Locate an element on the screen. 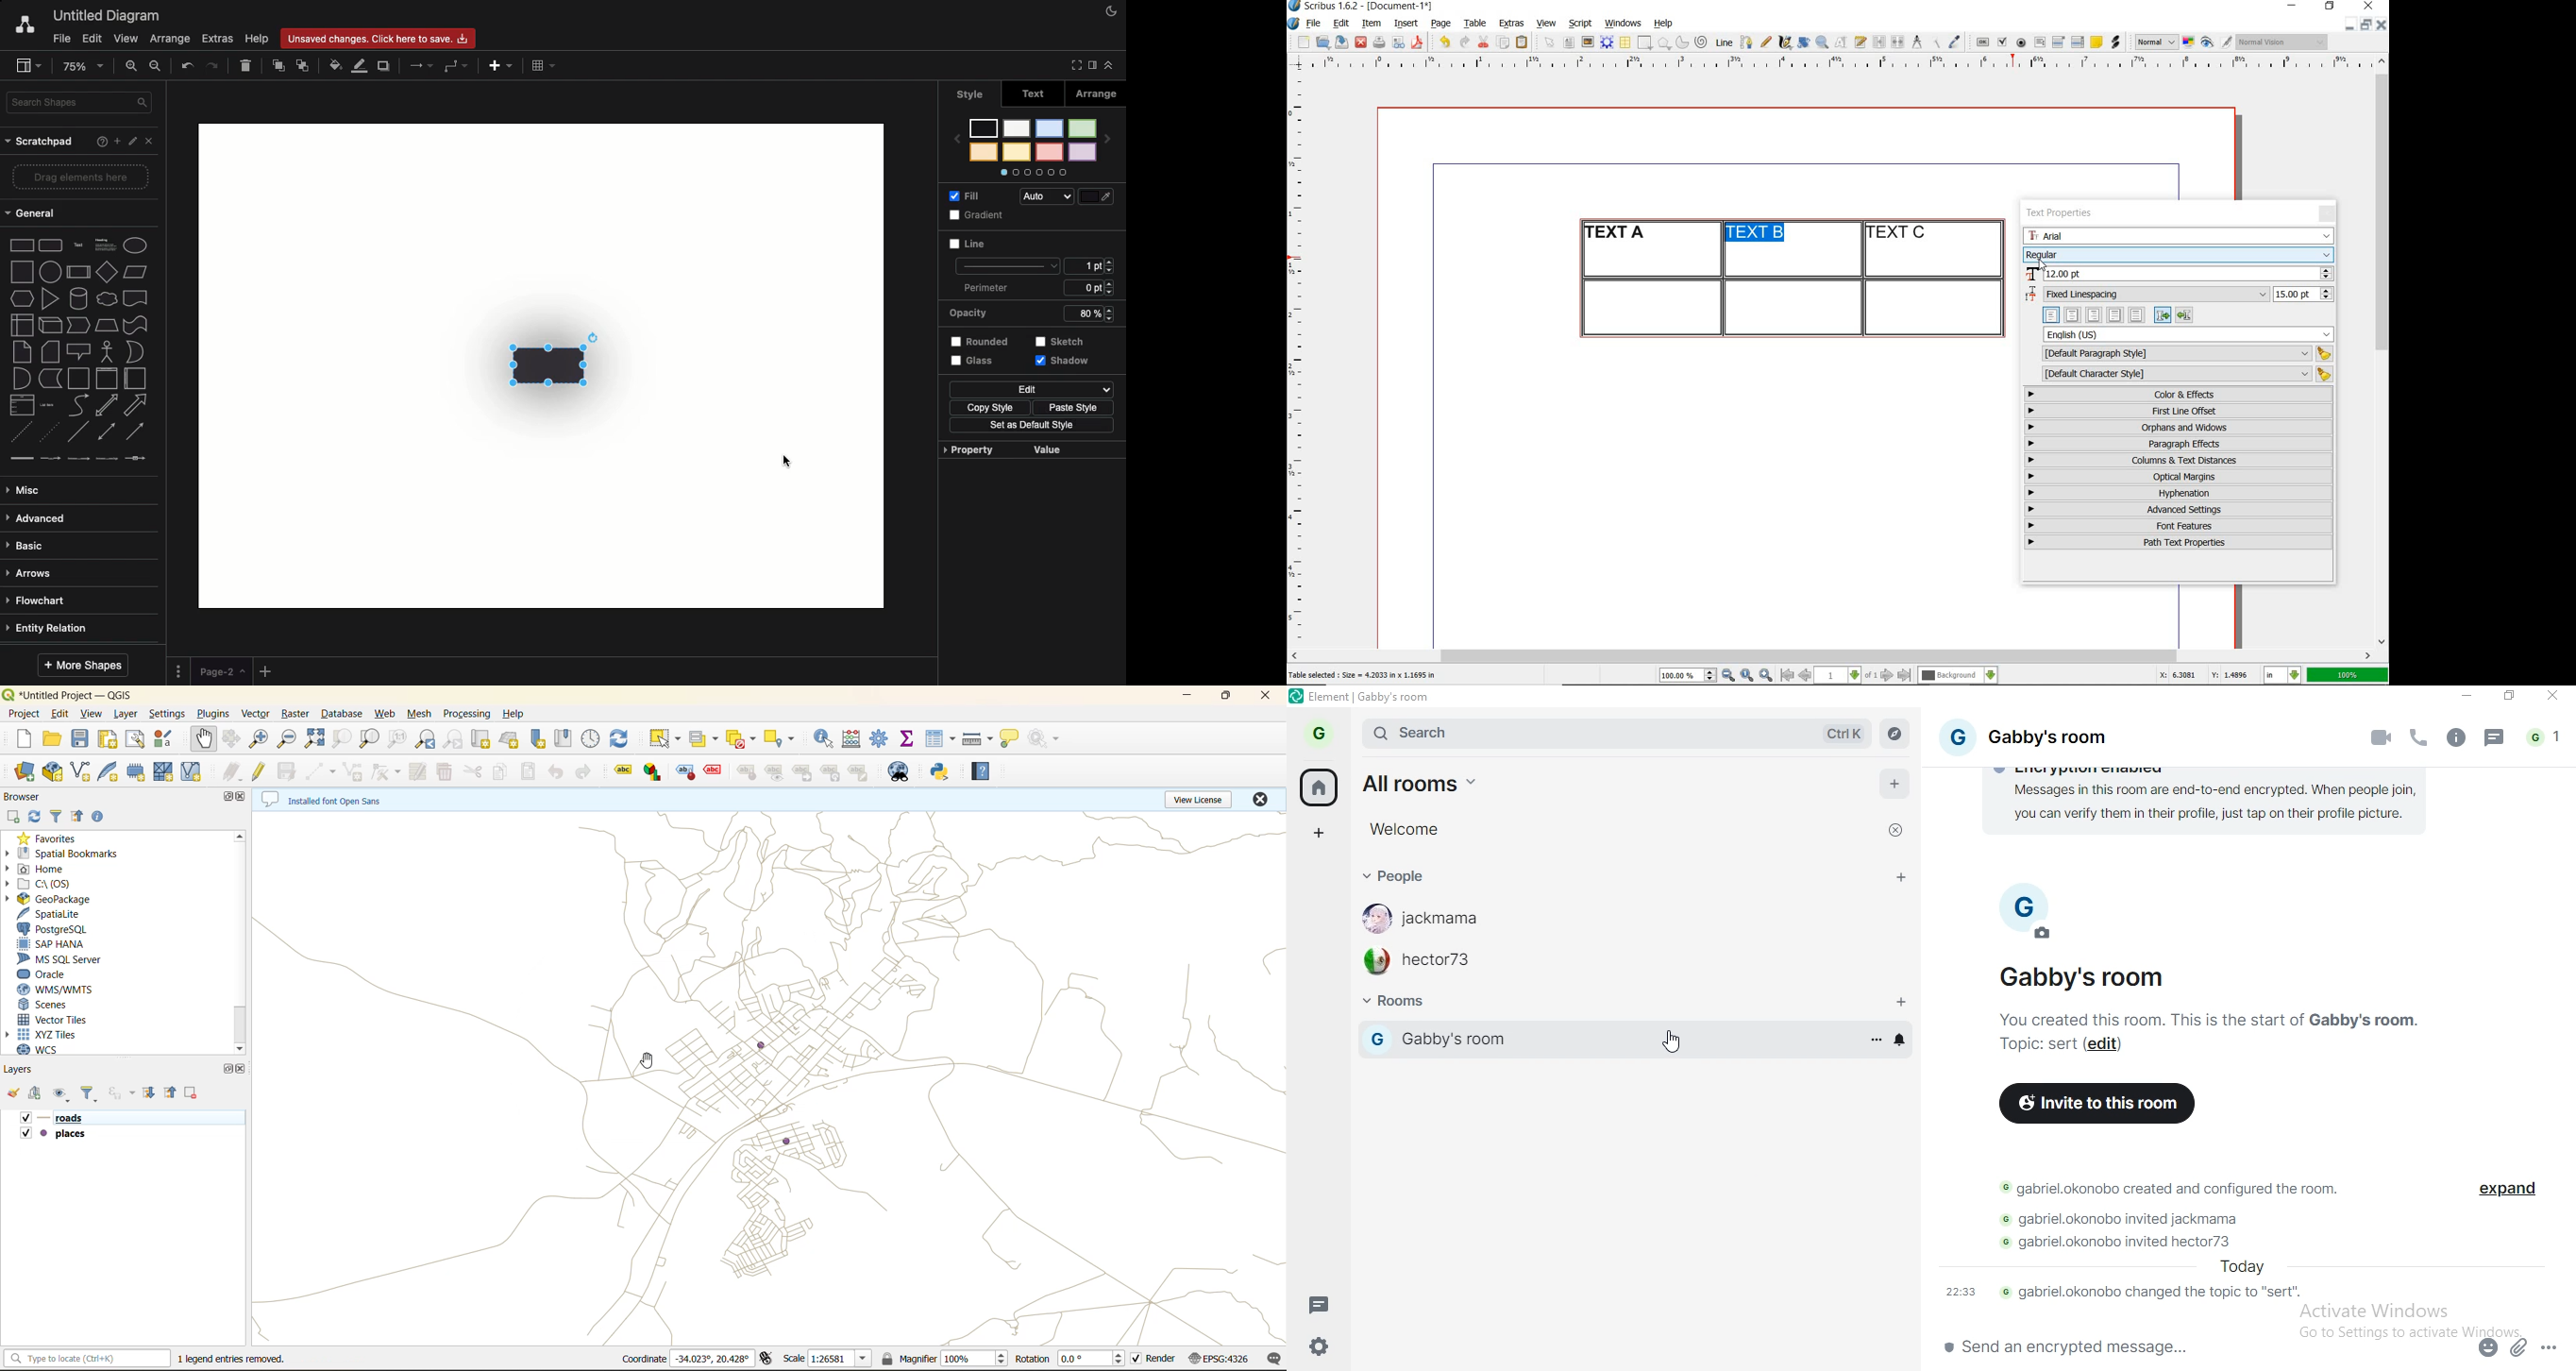 The height and width of the screenshot is (1372, 2576). Delete is located at coordinates (250, 67).